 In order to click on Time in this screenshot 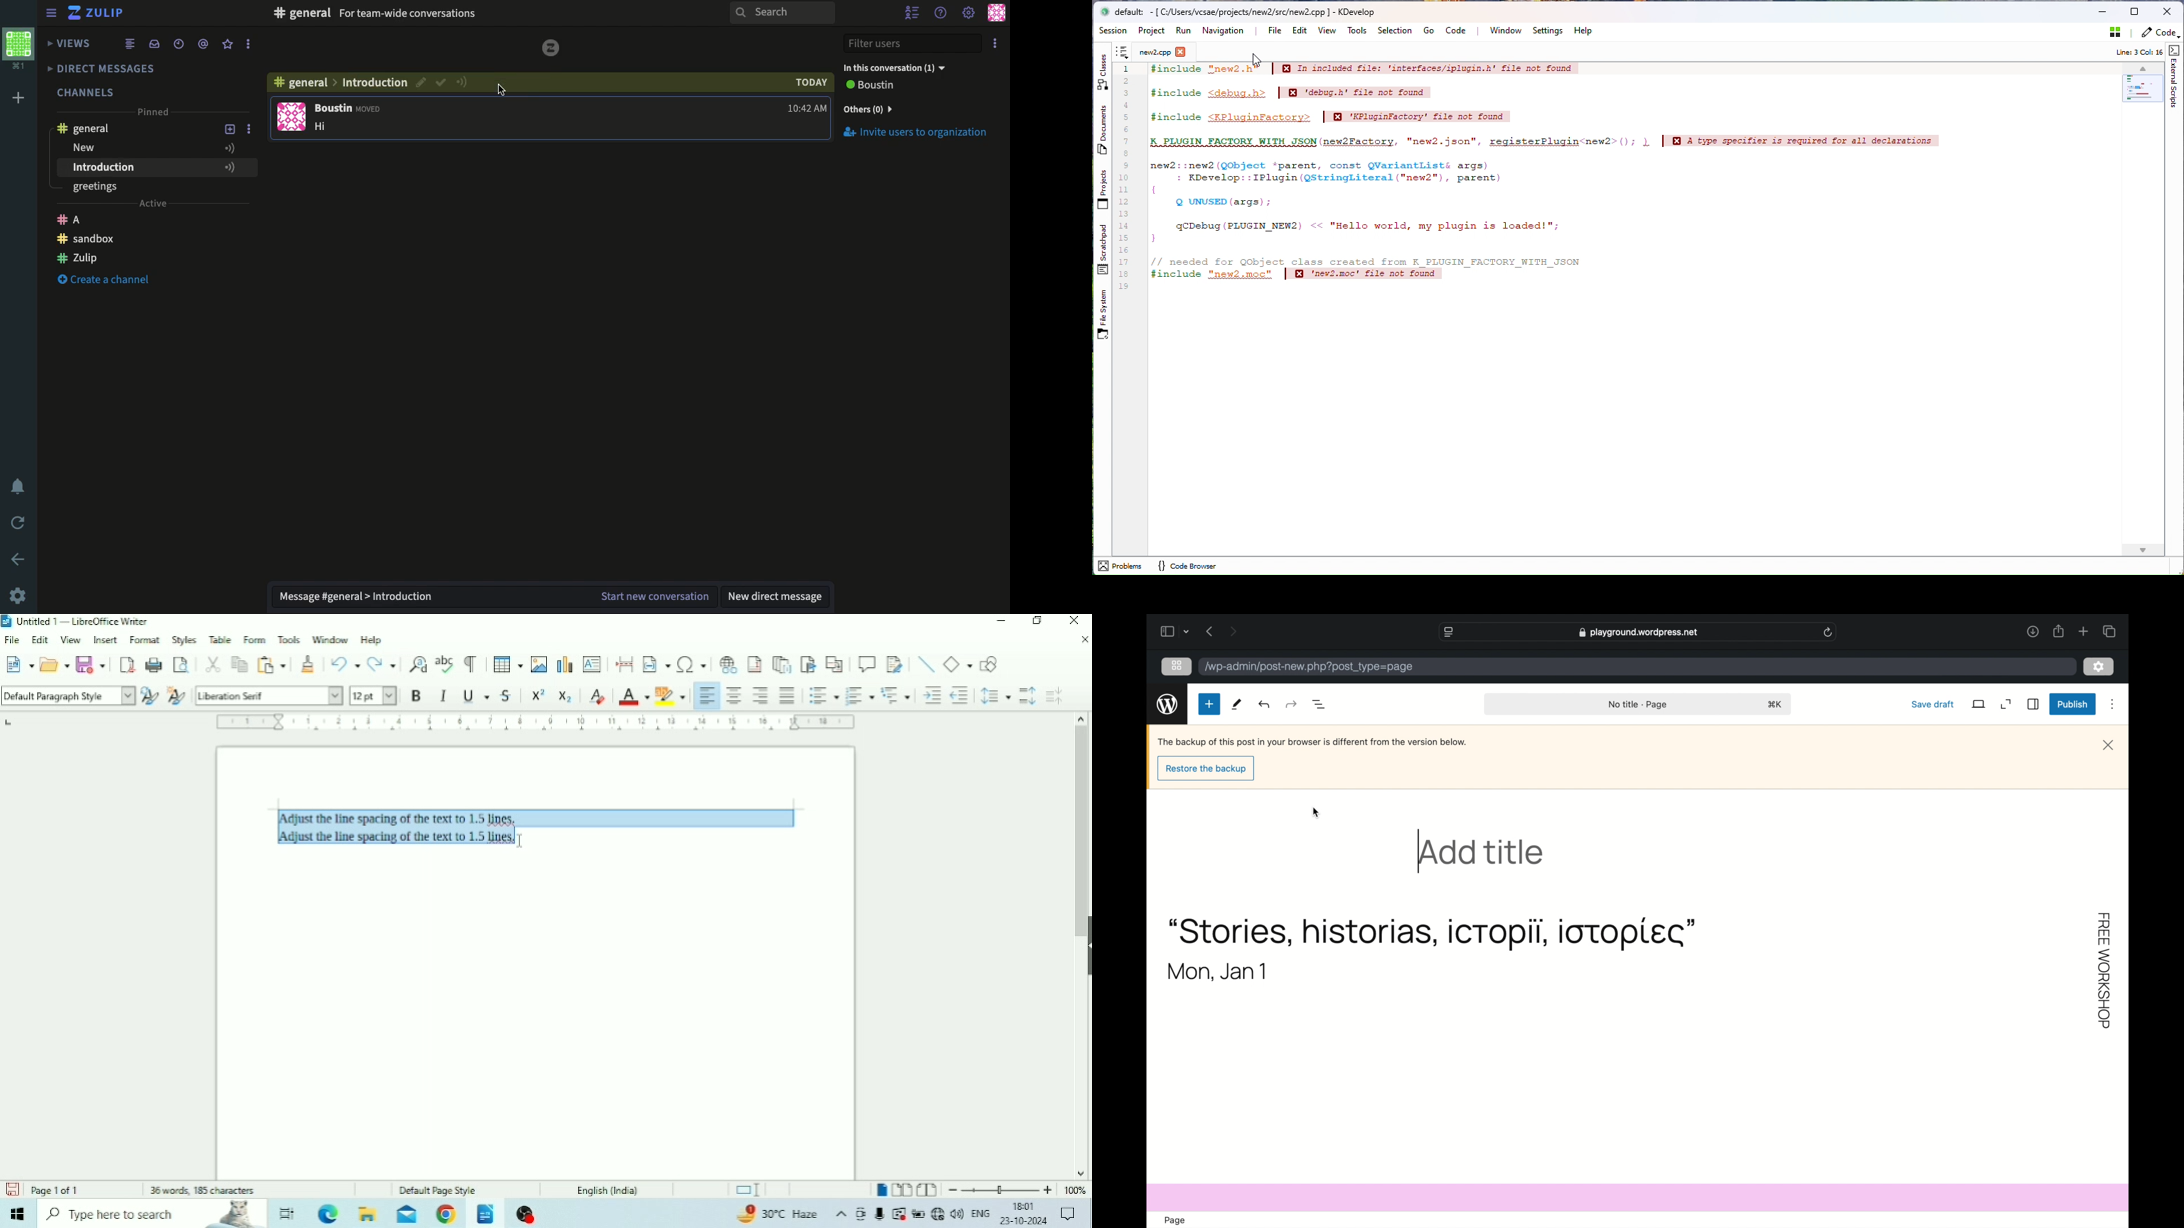, I will do `click(1023, 1205)`.